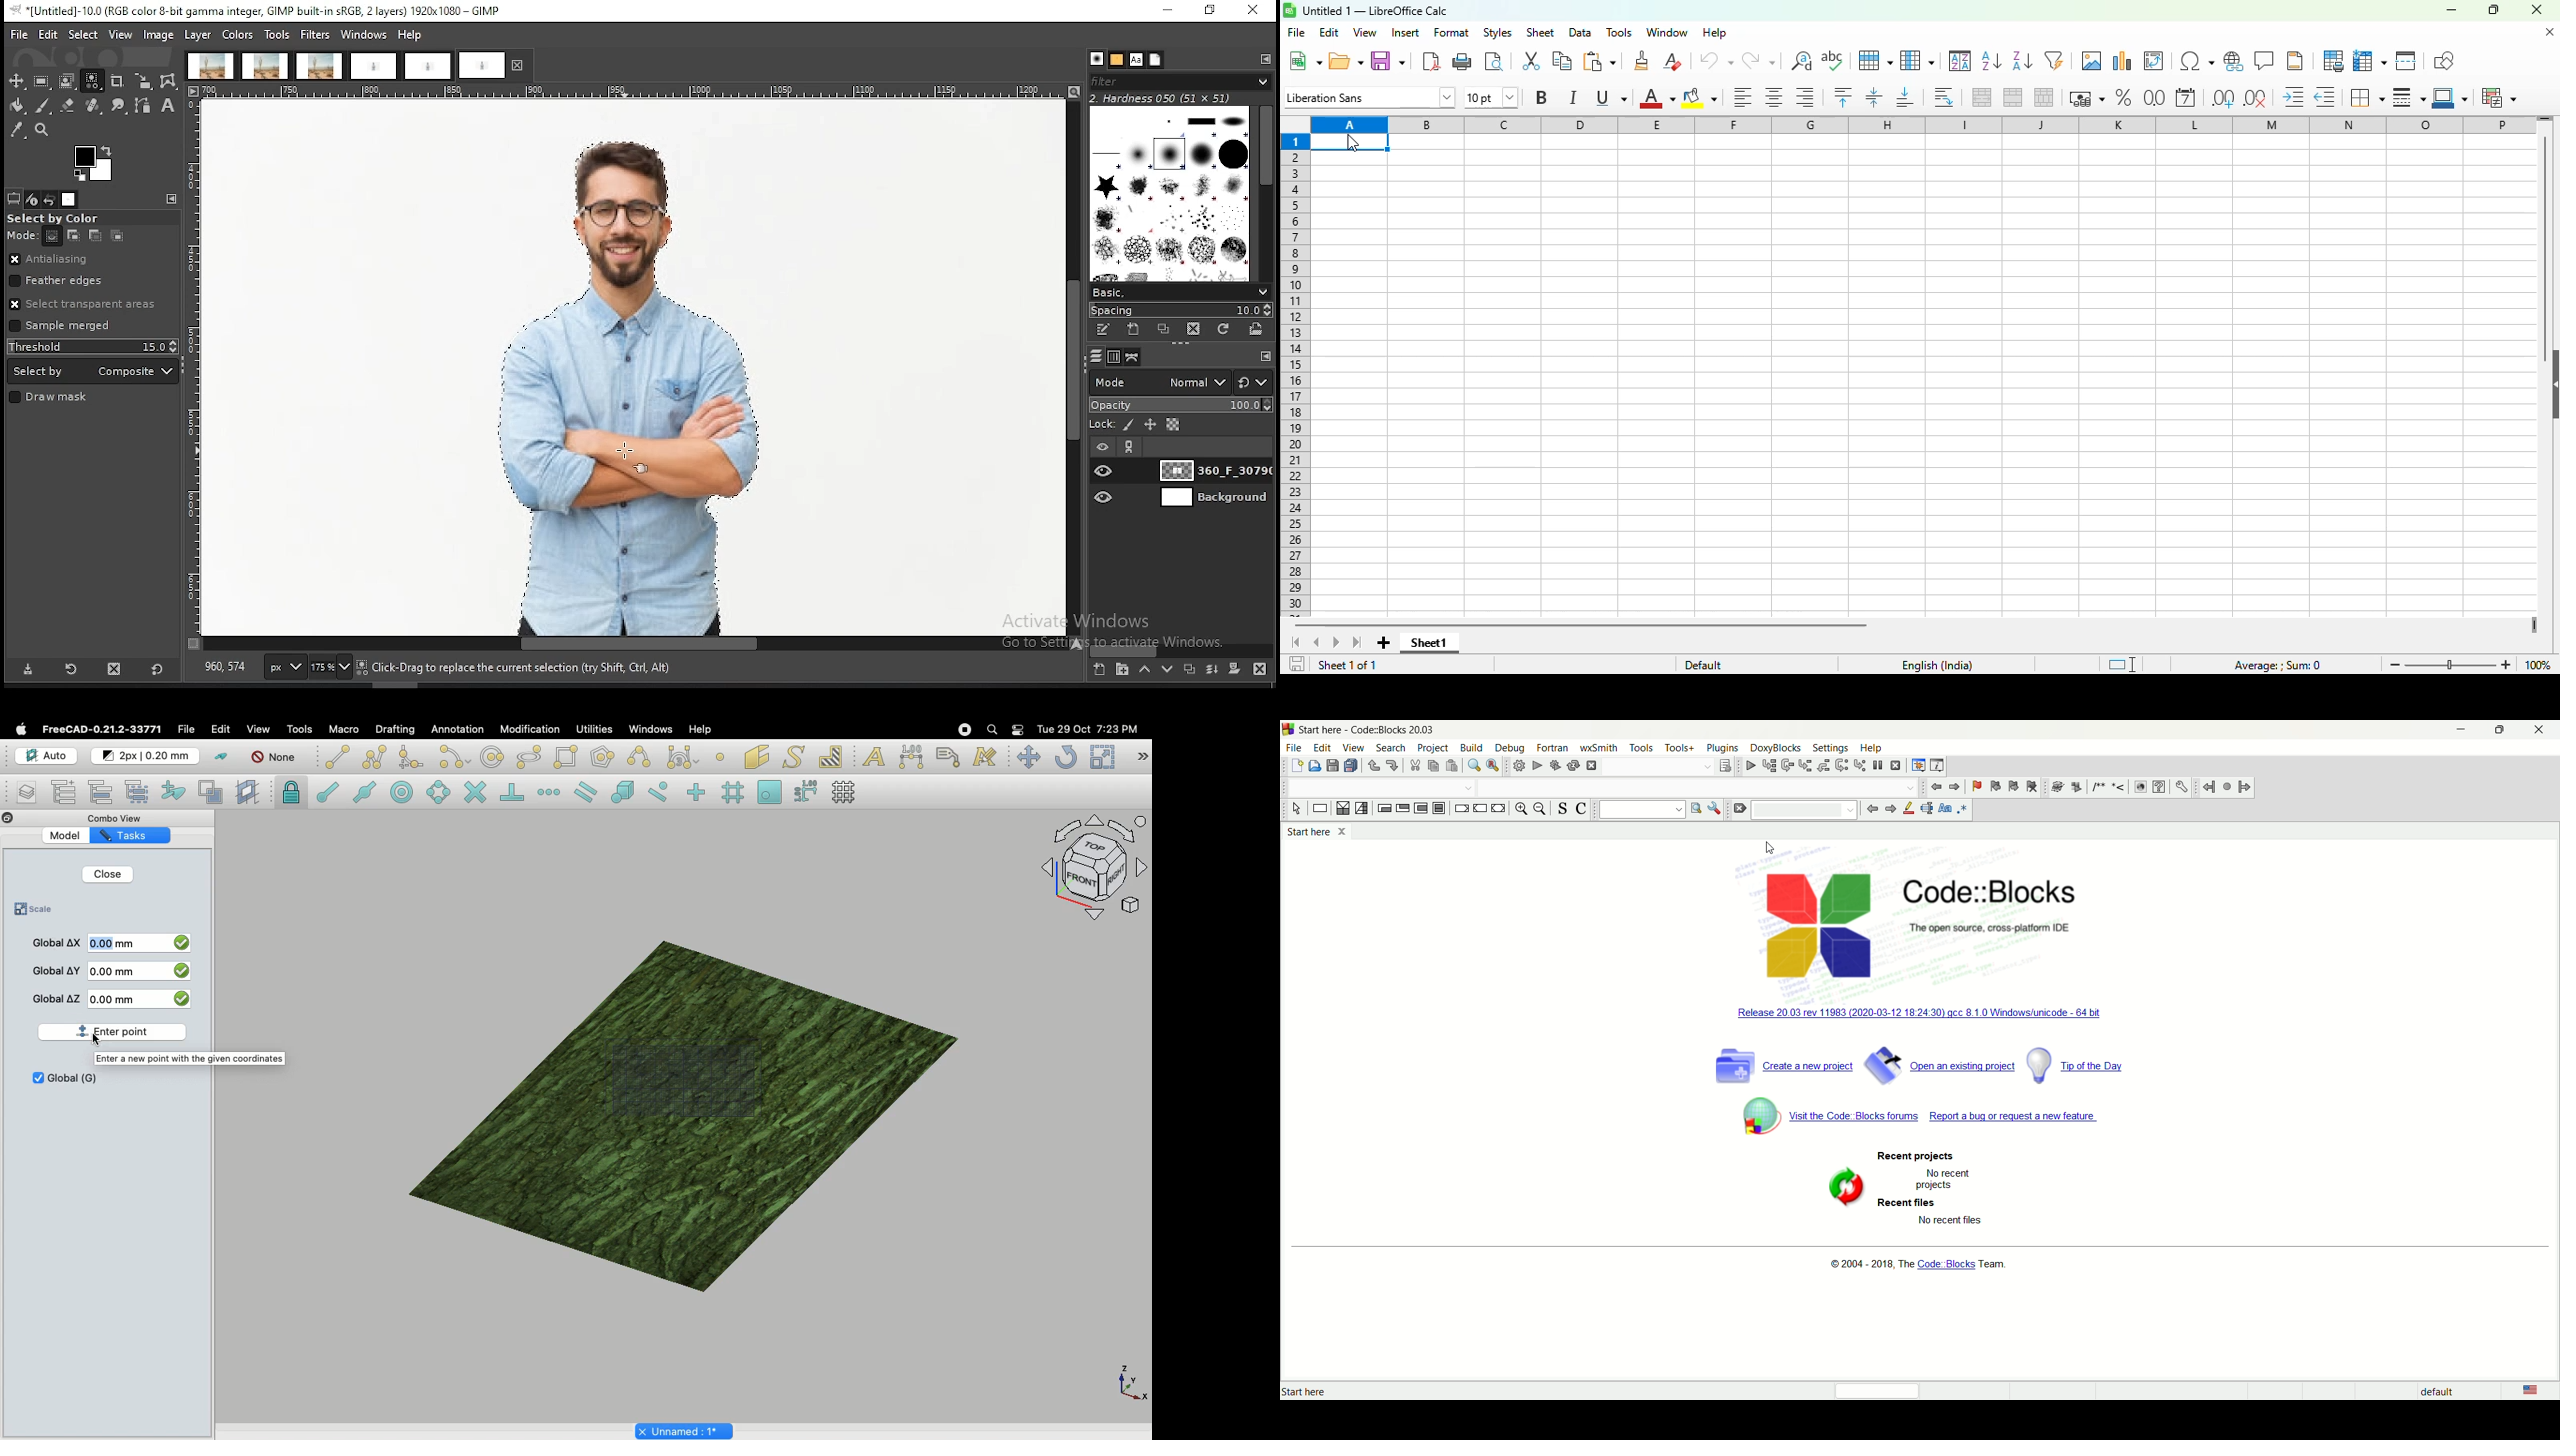  I want to click on delete decimal, so click(2255, 98).